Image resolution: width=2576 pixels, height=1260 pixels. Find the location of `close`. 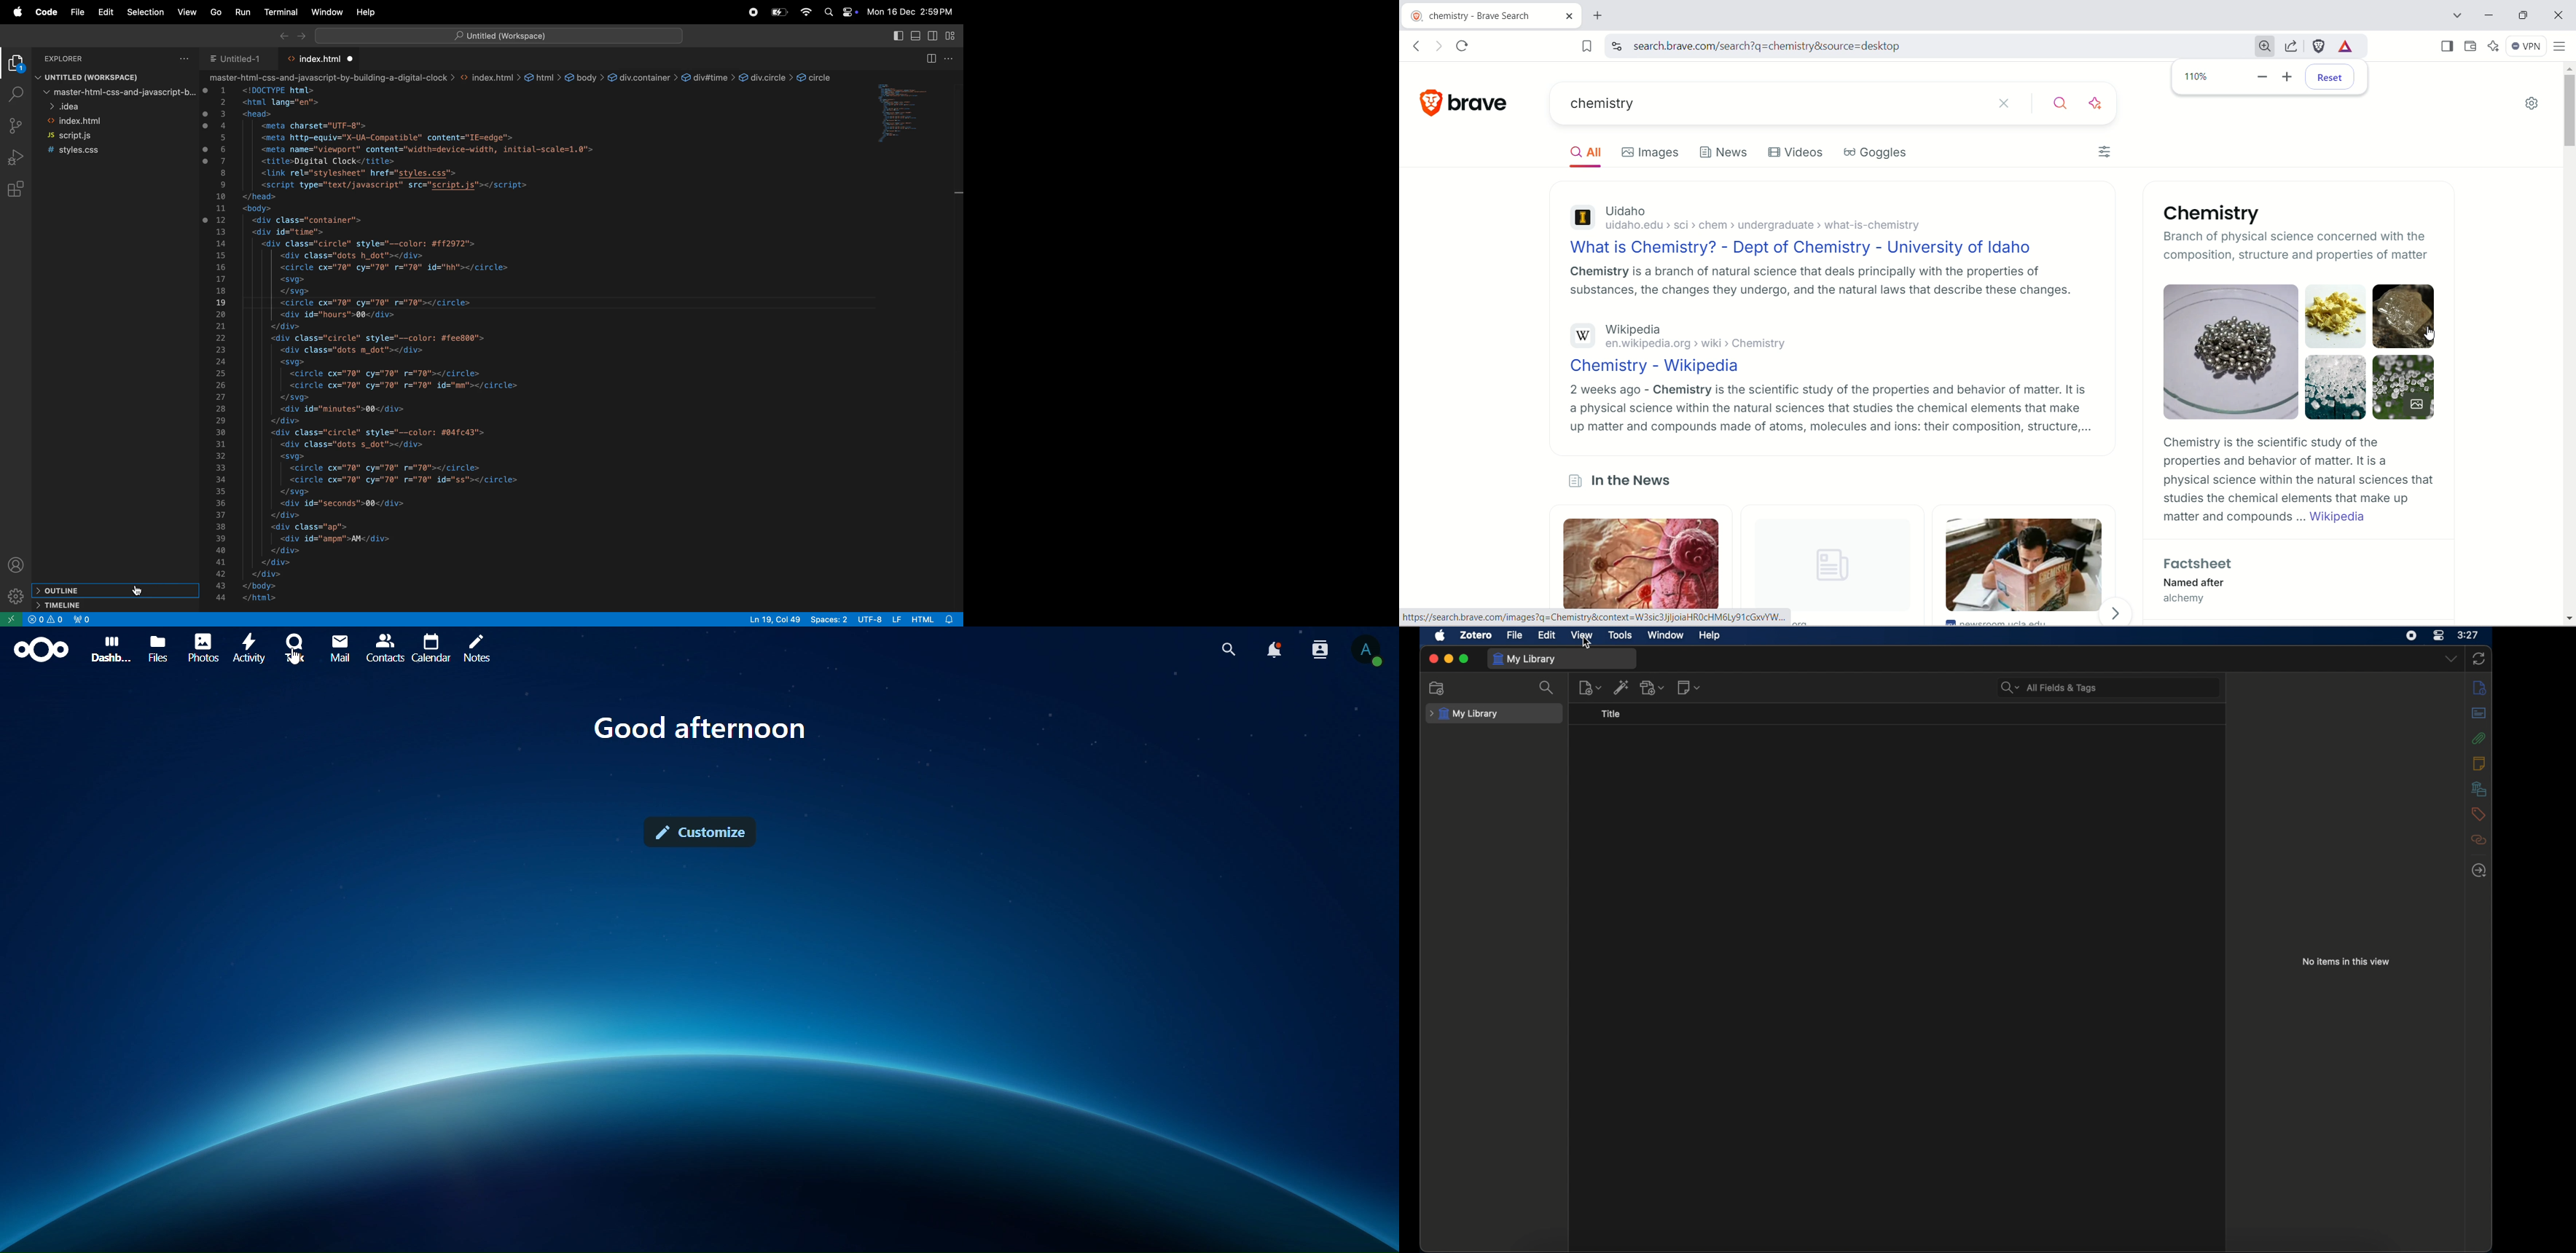

close is located at coordinates (1433, 658).